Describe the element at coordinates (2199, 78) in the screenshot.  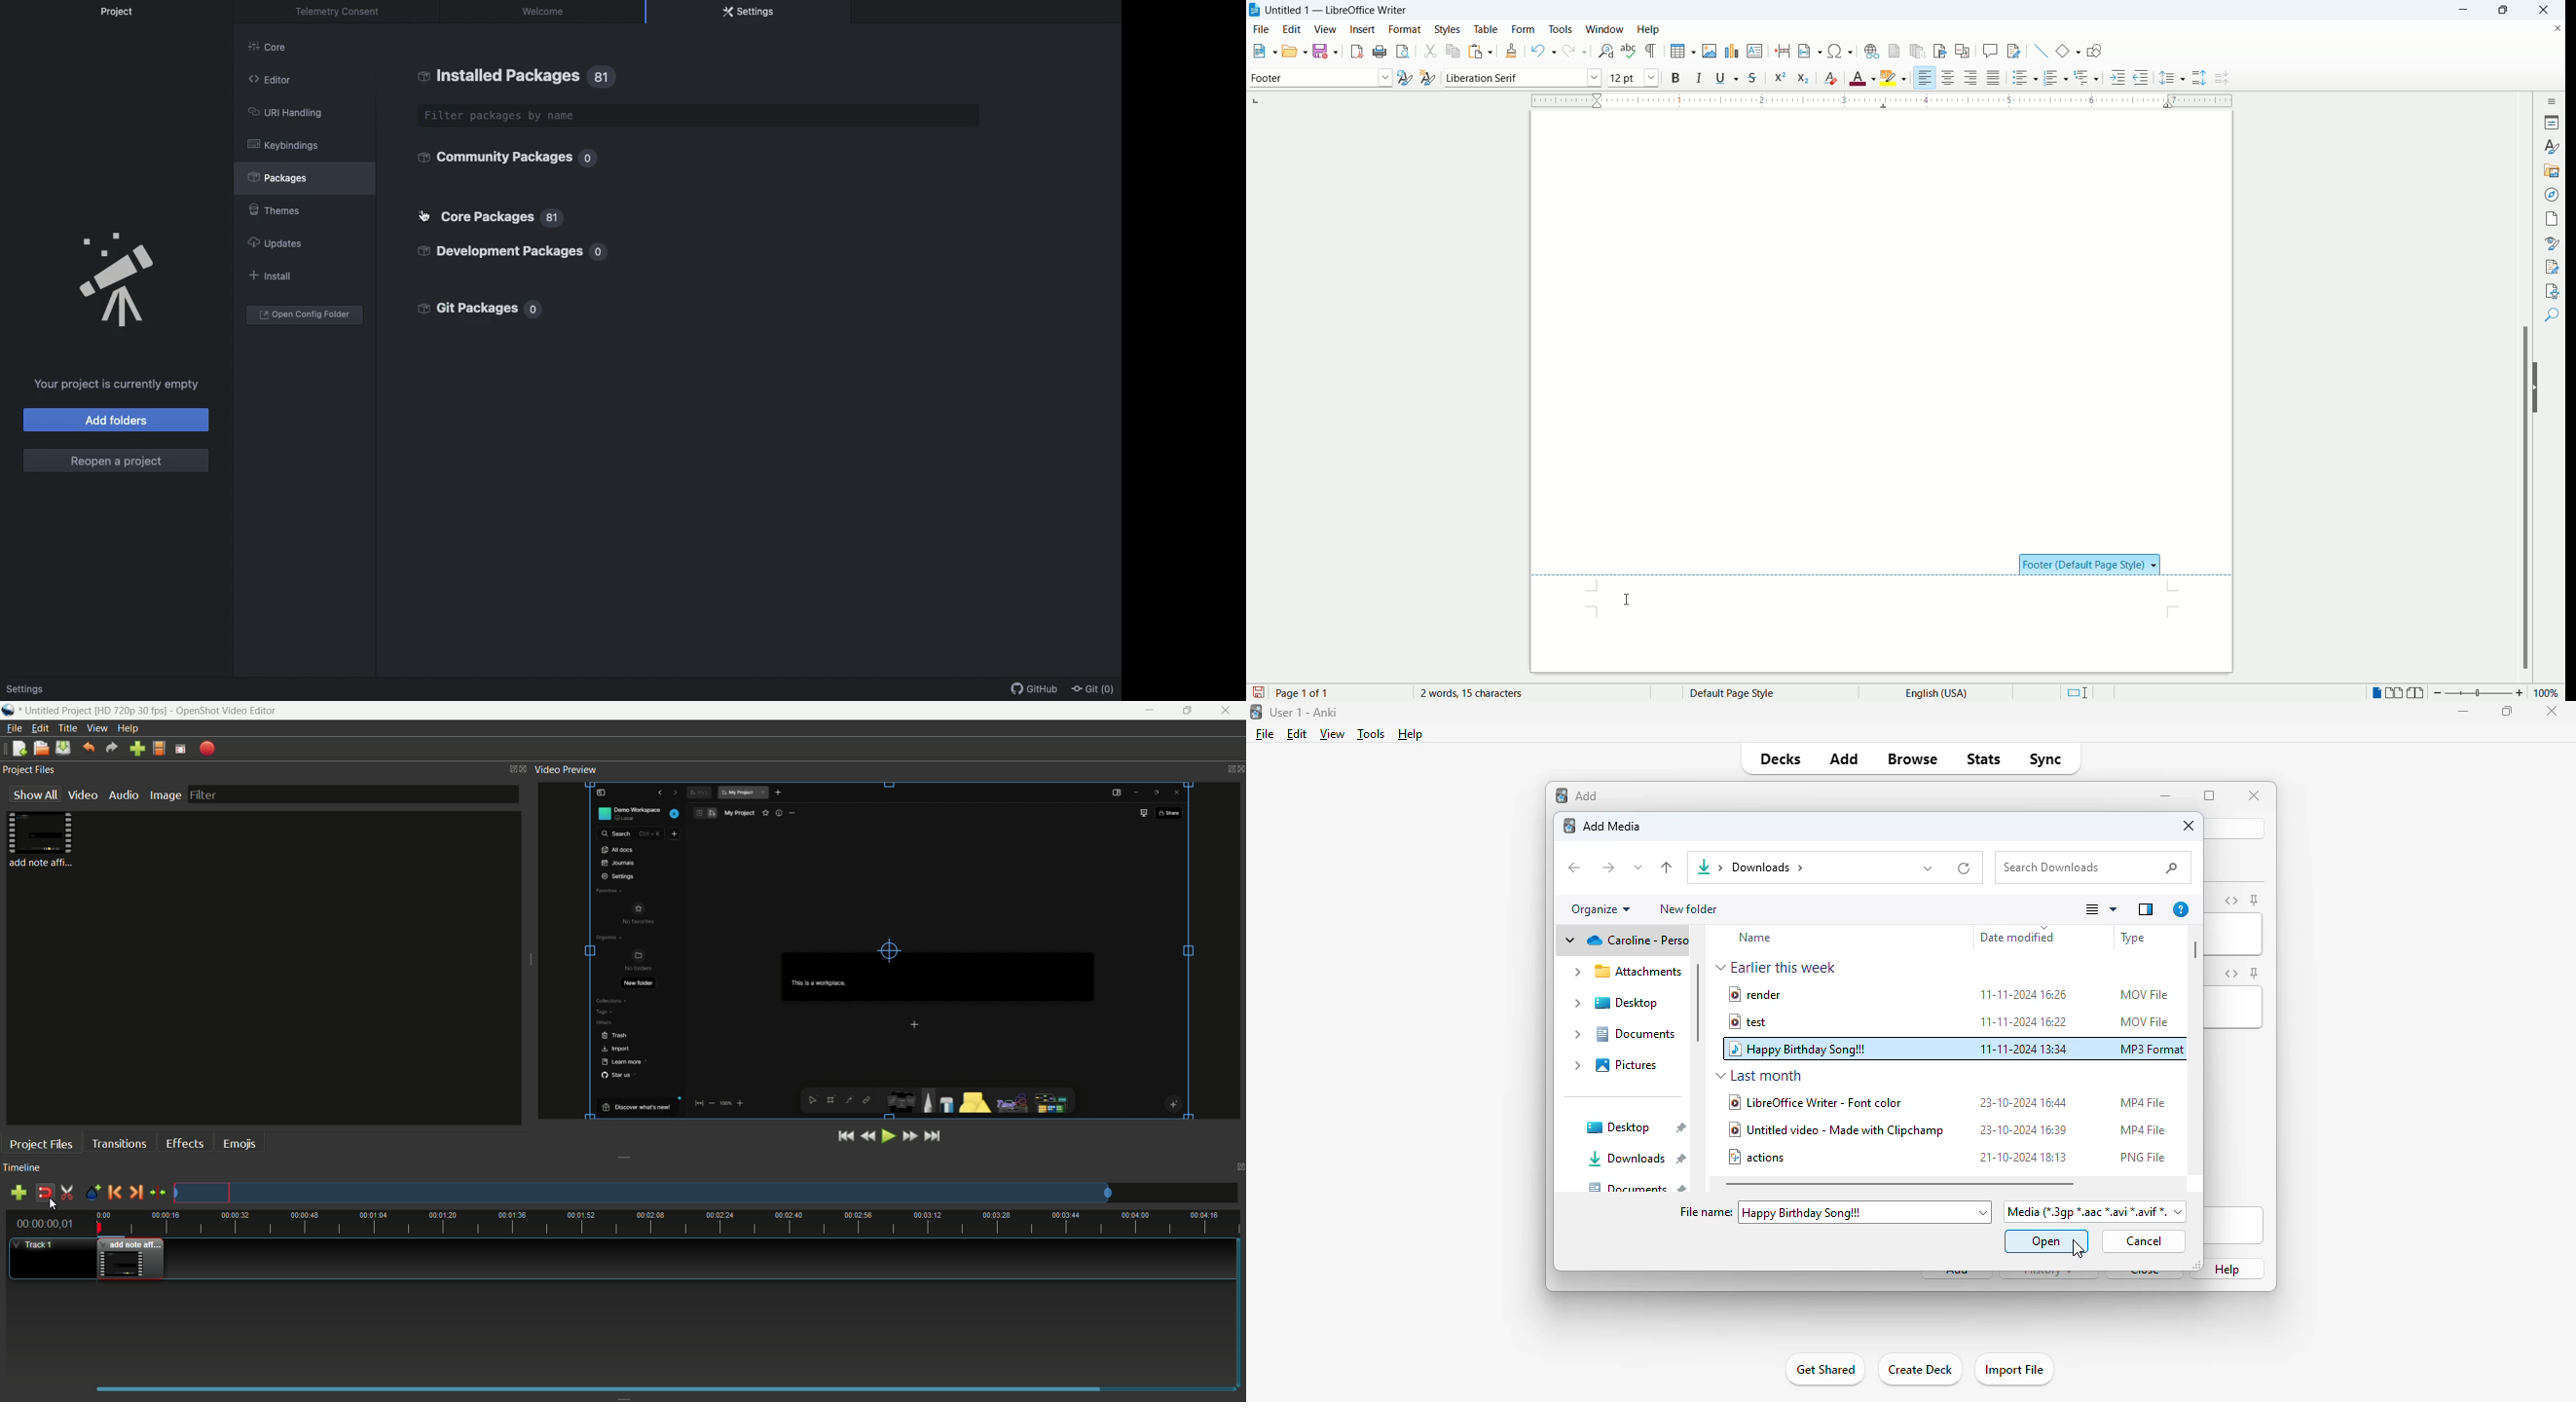
I see `increase paragraph spacing` at that location.